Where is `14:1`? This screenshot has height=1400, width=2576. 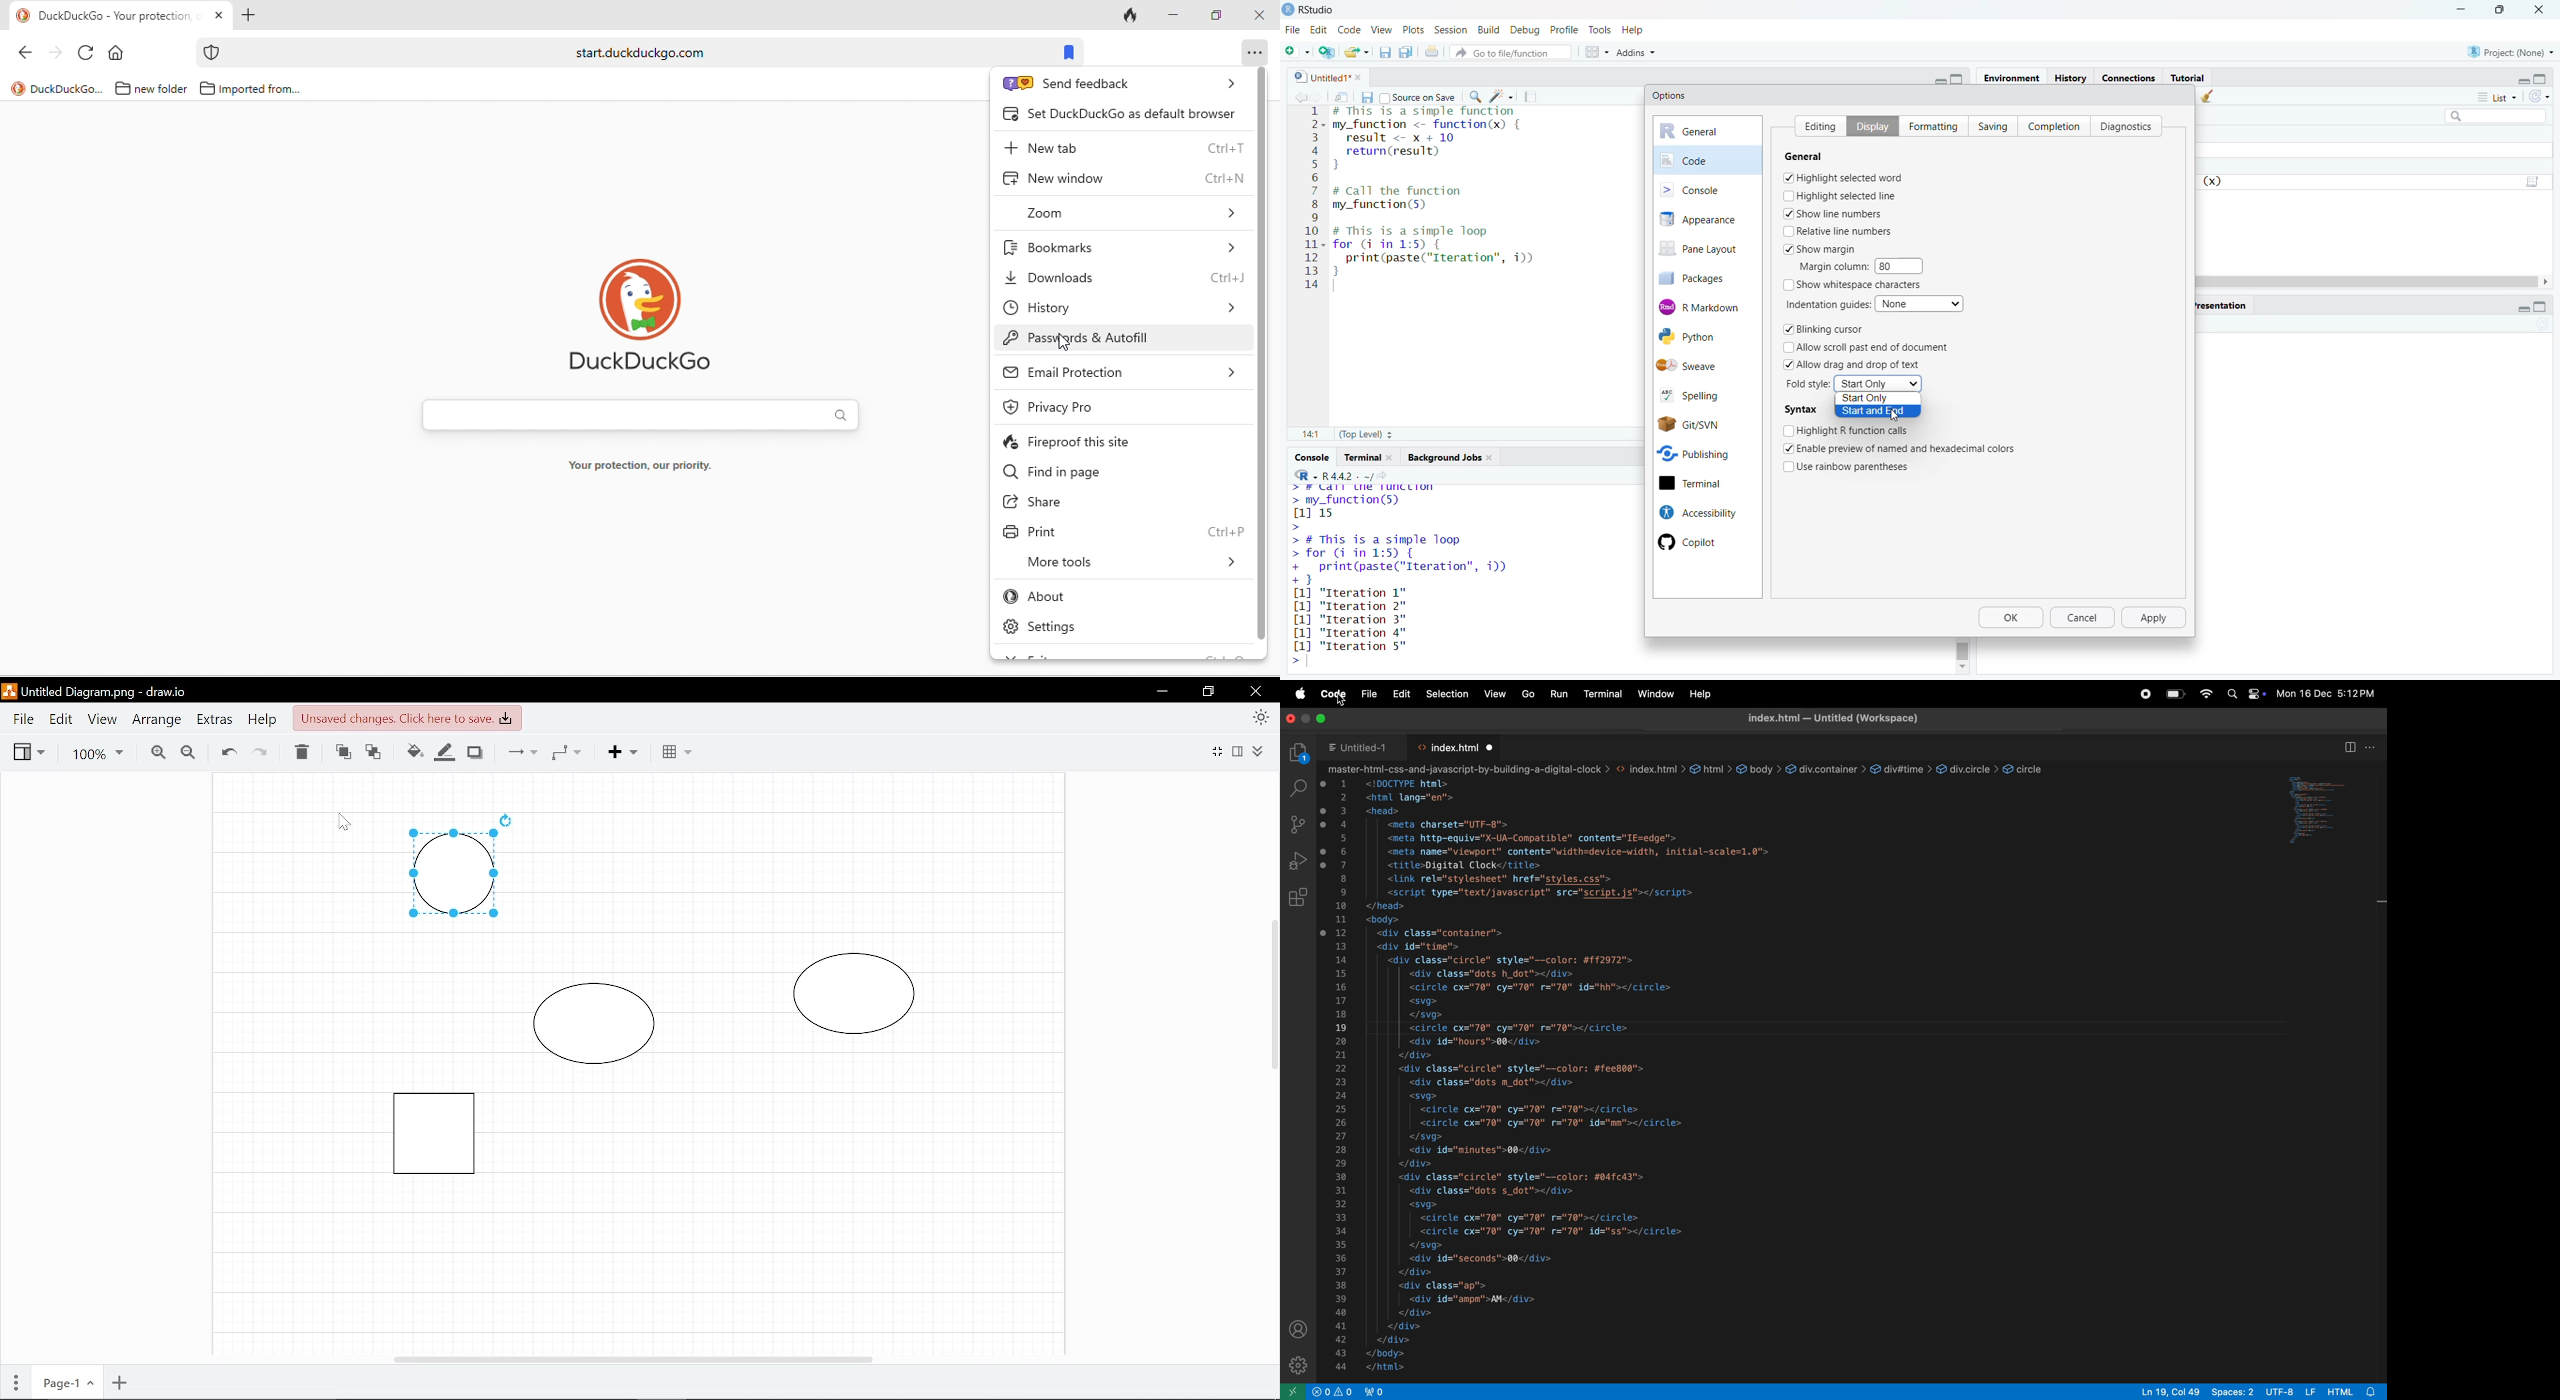 14:1 is located at coordinates (1310, 435).